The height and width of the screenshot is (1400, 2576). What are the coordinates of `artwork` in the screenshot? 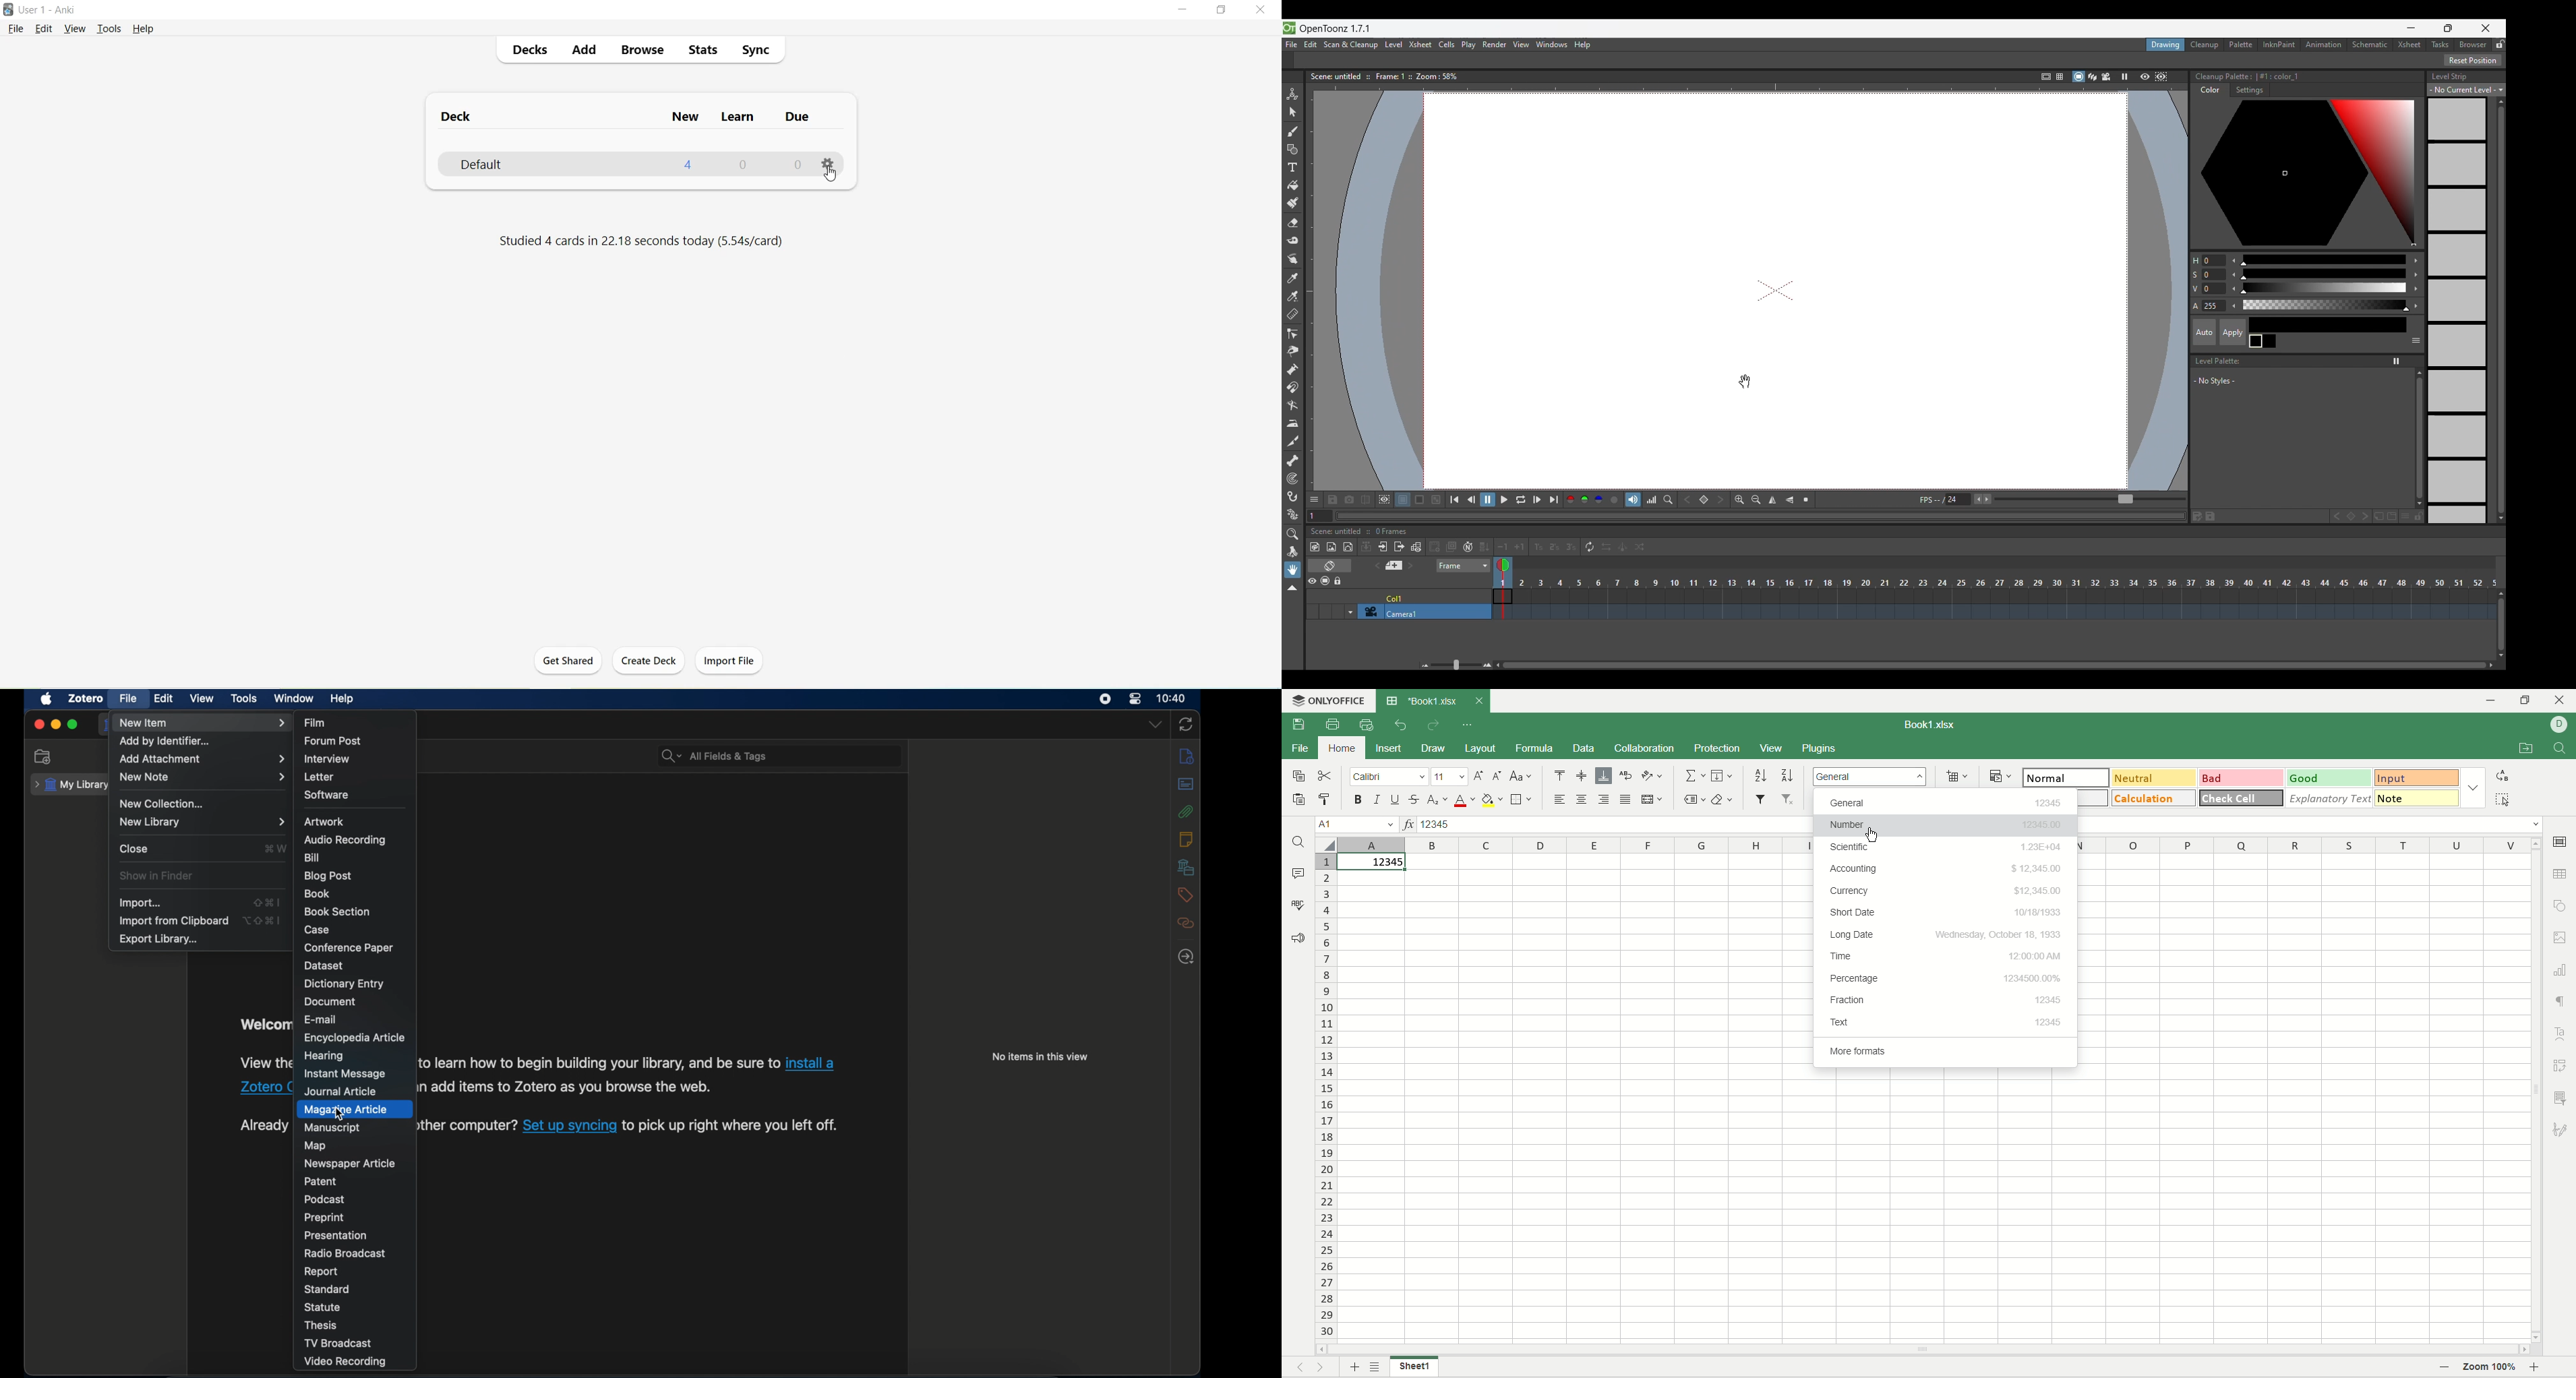 It's located at (324, 822).